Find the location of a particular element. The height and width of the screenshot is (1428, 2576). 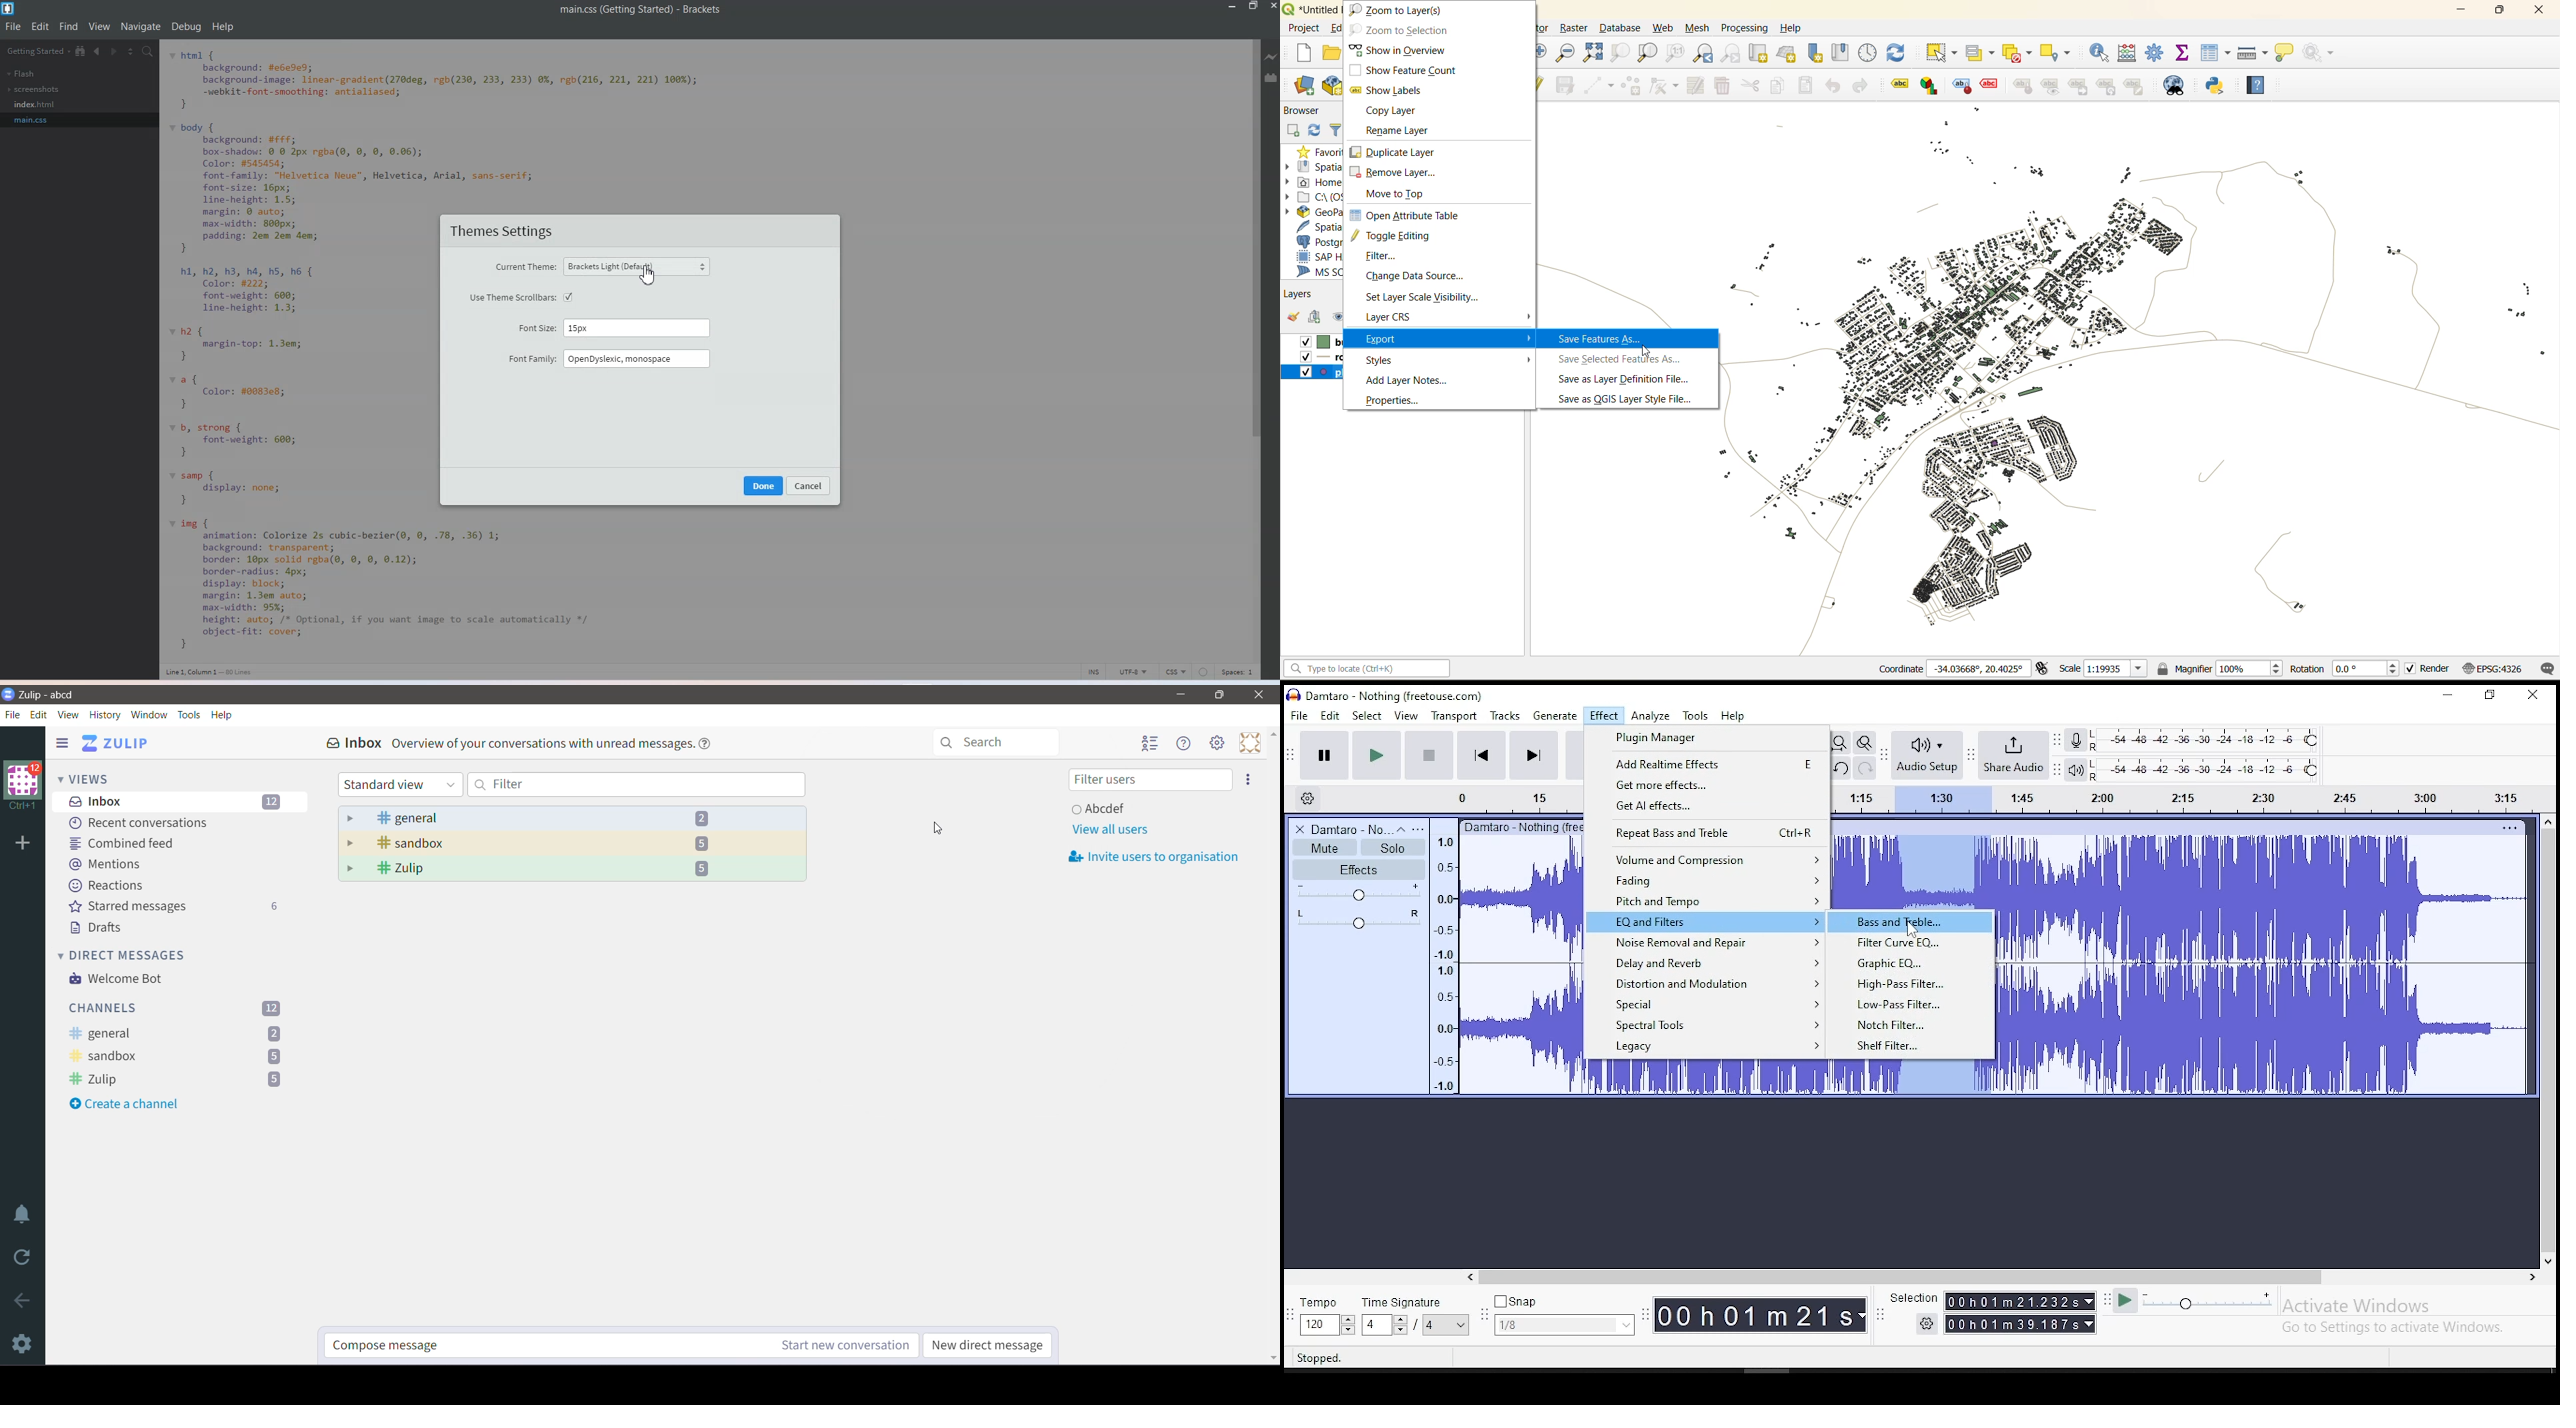

Find In files is located at coordinates (149, 51).